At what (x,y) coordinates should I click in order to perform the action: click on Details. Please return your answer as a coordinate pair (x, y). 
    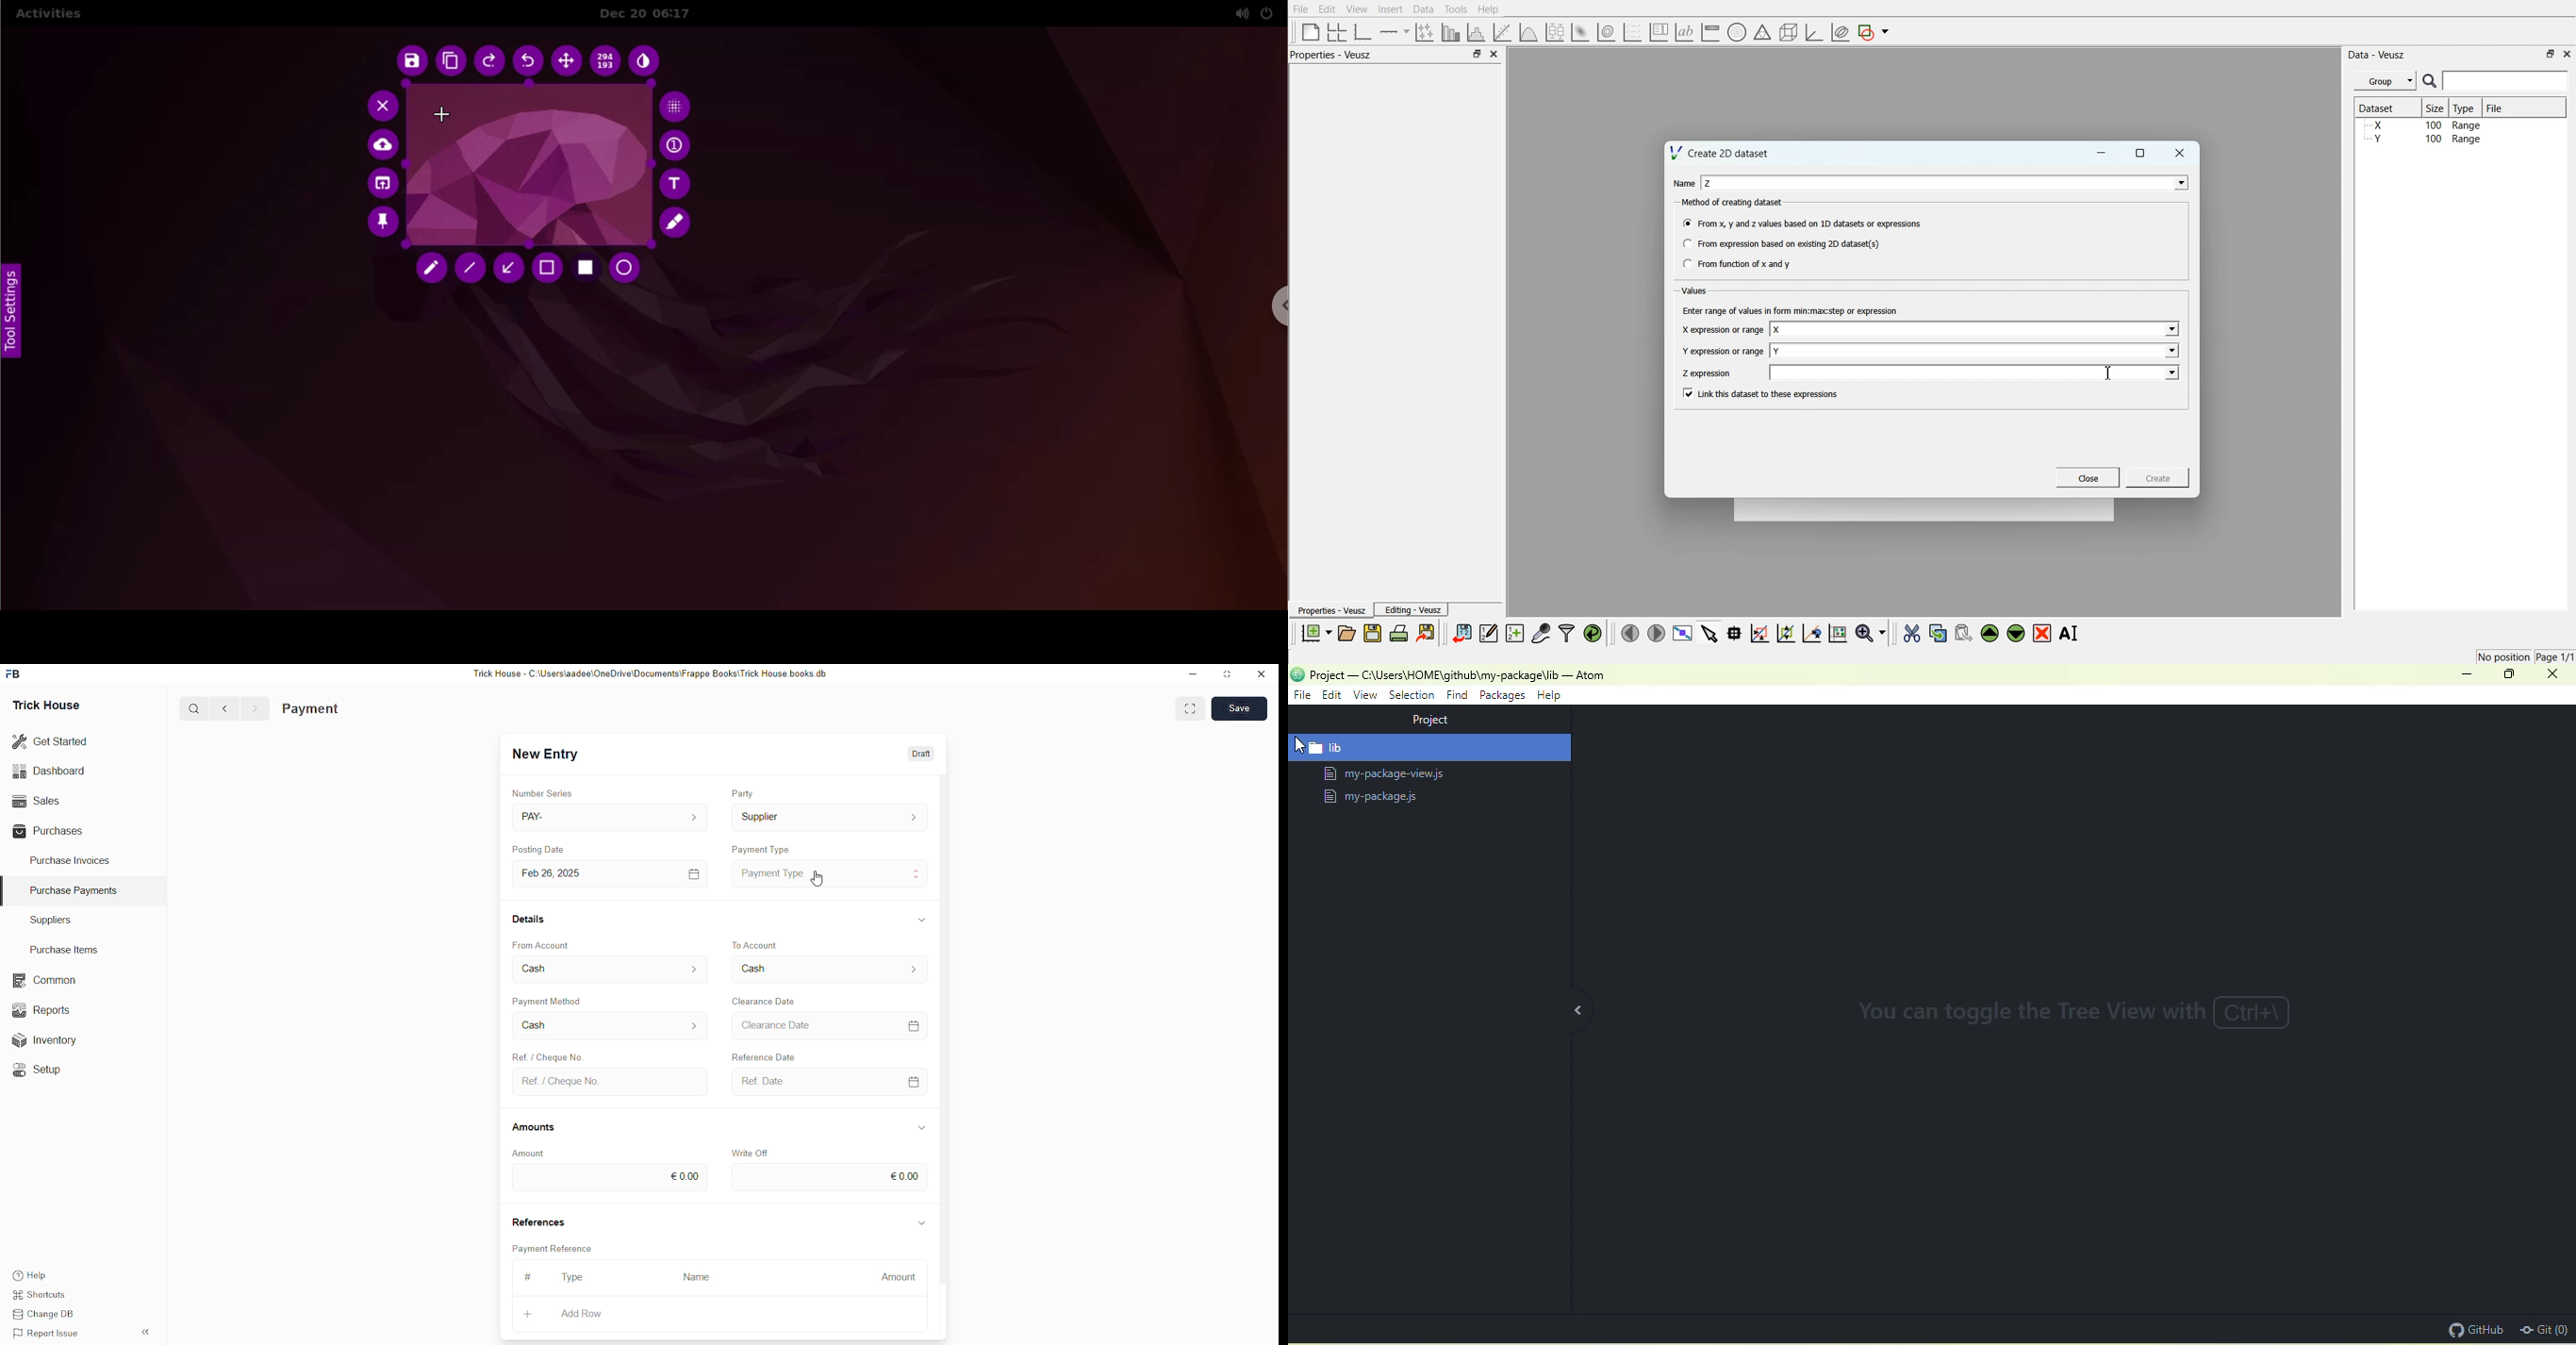
    Looking at the image, I should click on (529, 919).